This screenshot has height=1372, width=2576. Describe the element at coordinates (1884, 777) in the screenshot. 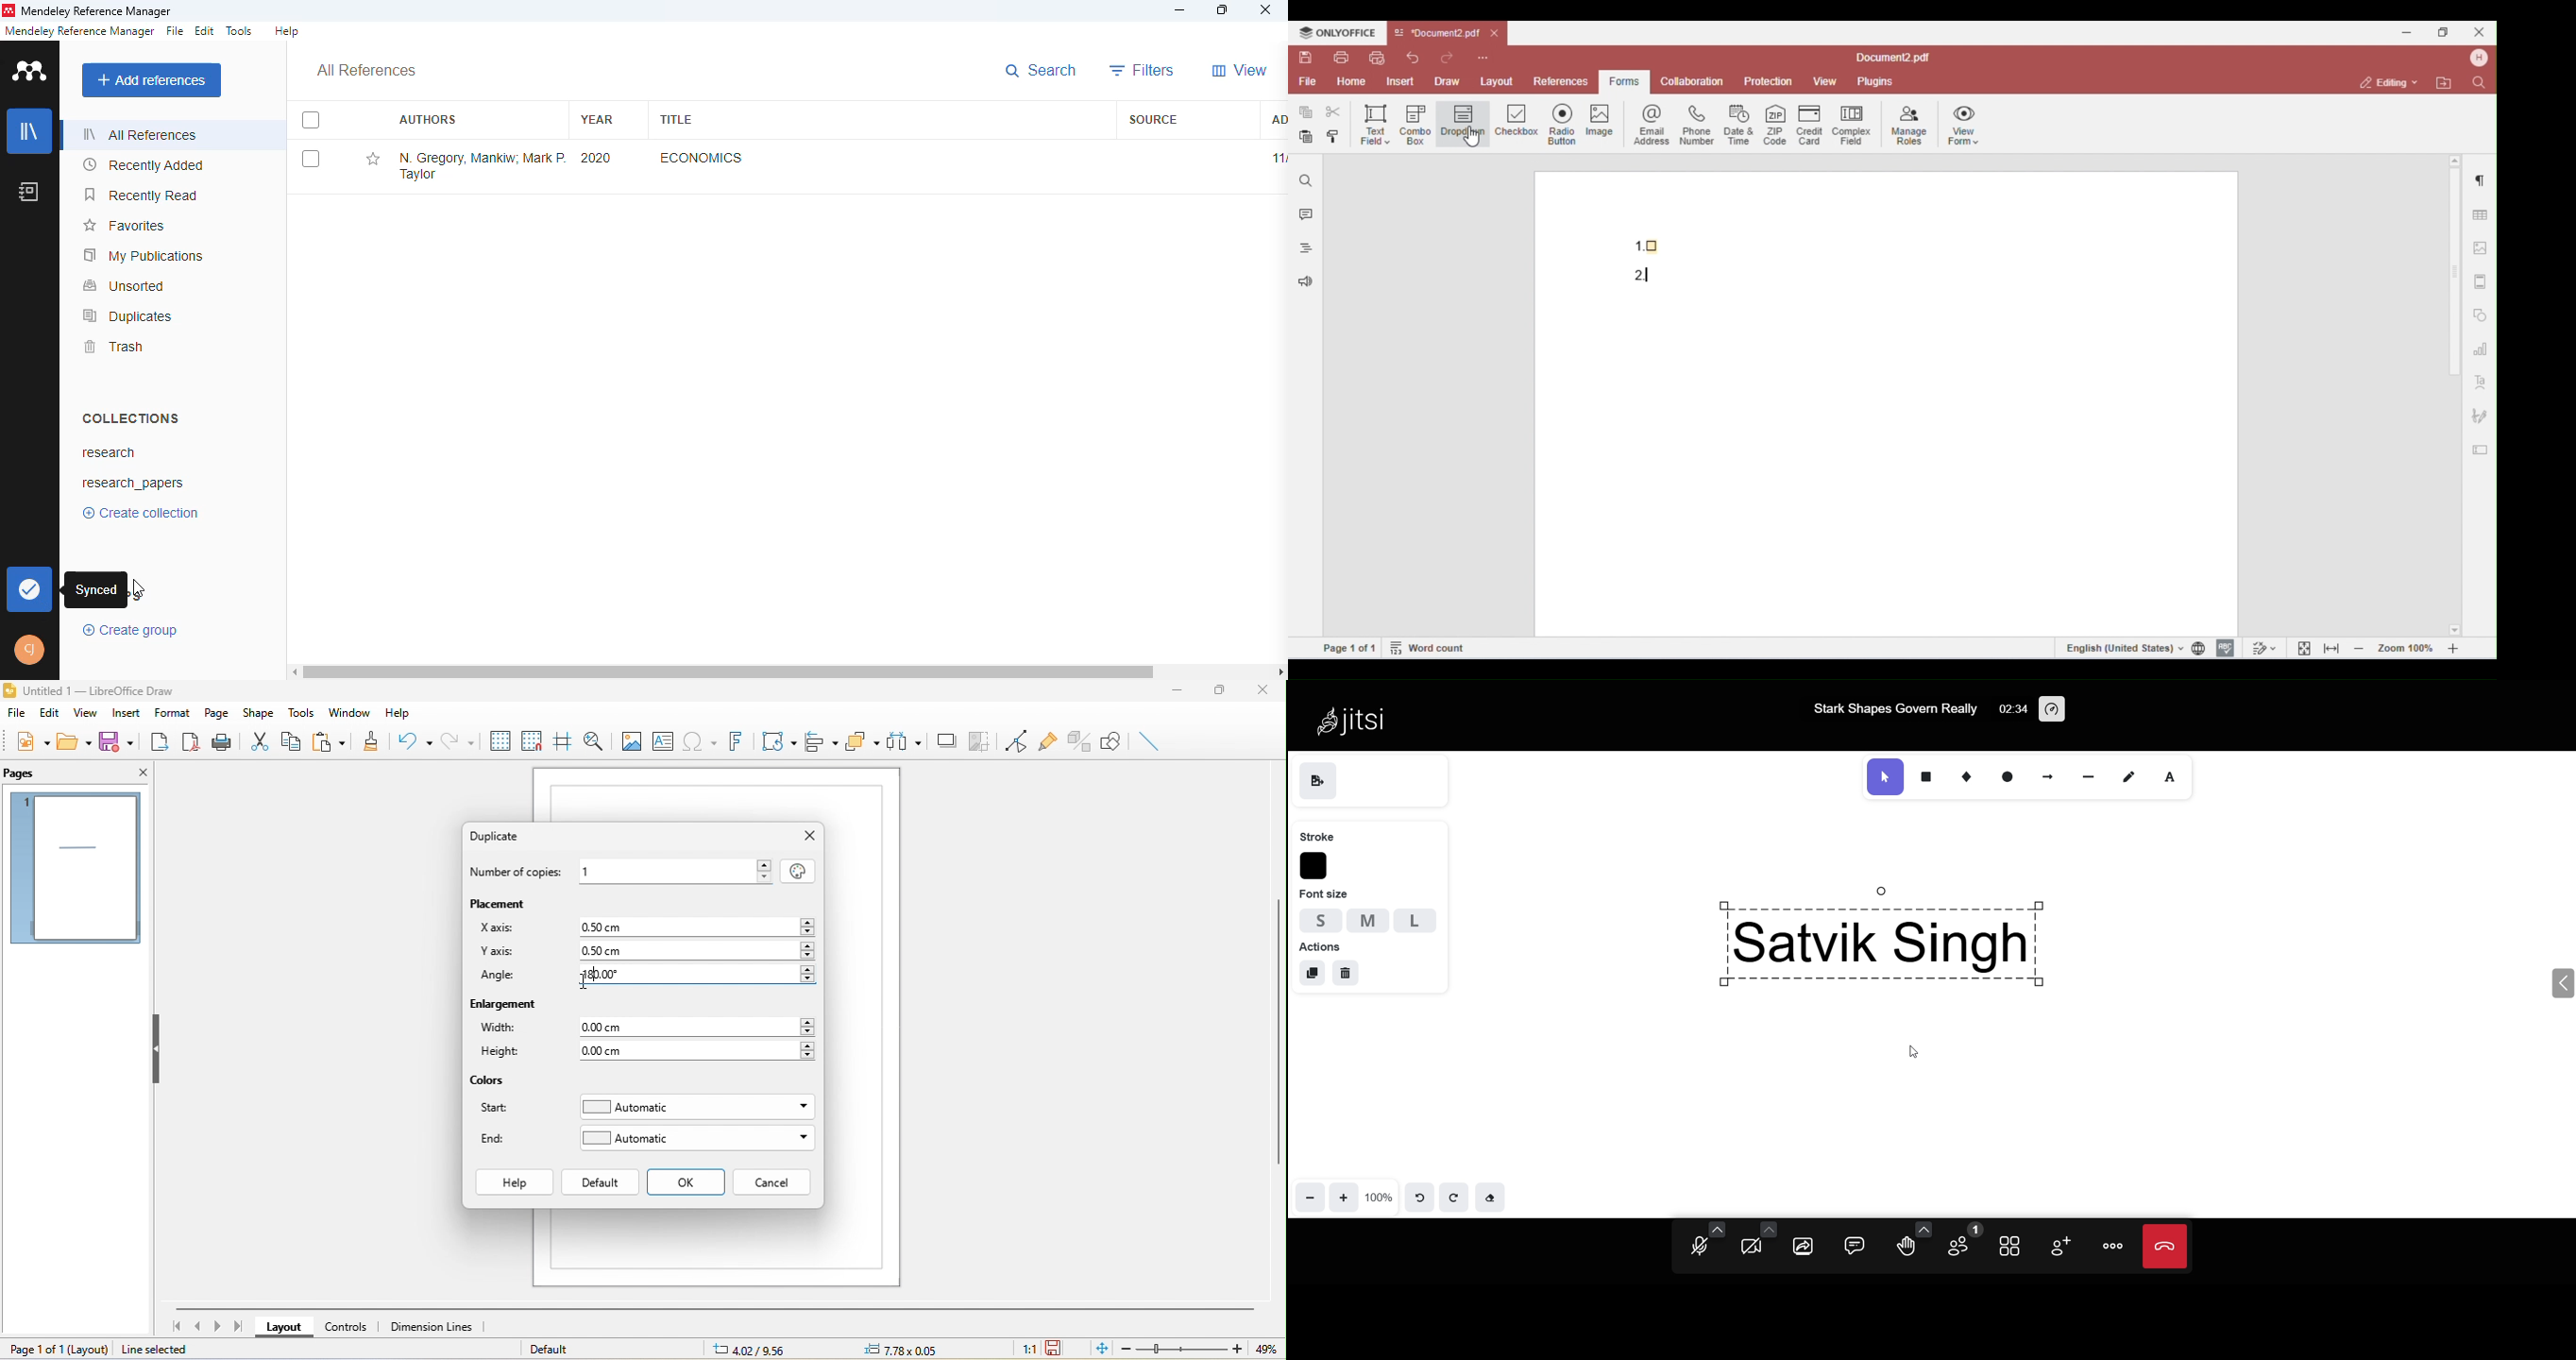

I see `select` at that location.